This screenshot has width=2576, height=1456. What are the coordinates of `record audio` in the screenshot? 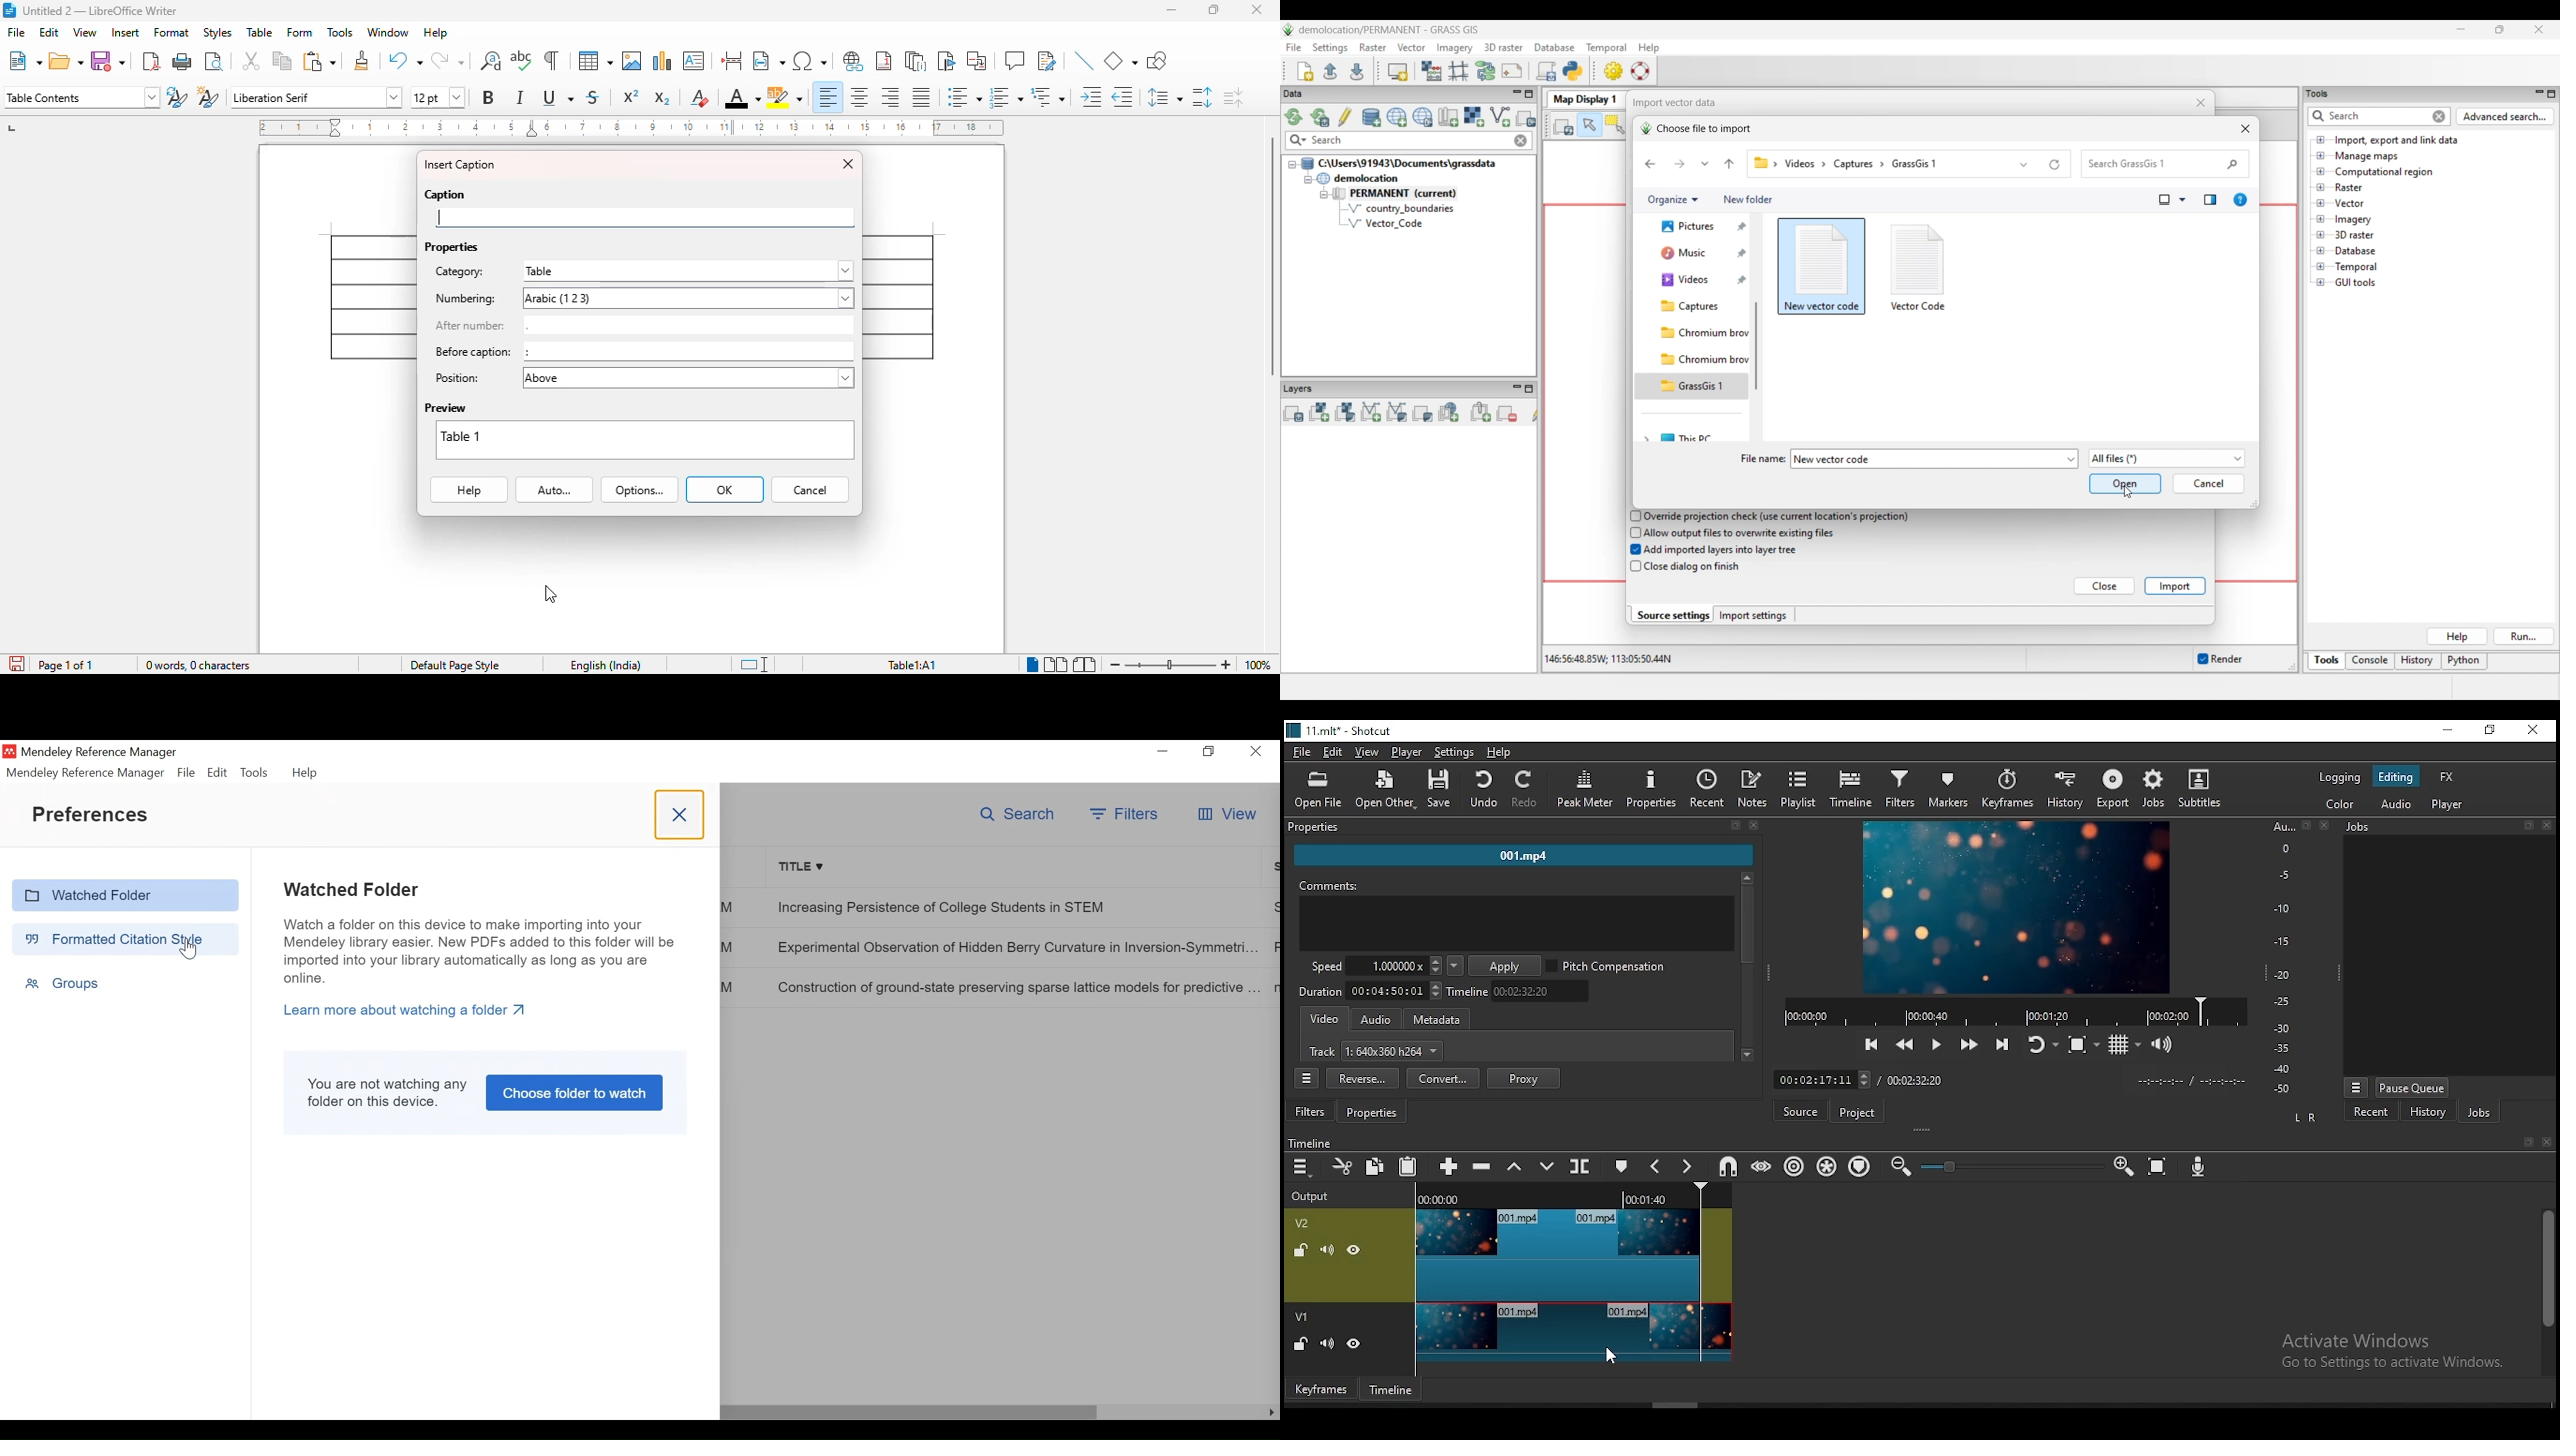 It's located at (2200, 1168).